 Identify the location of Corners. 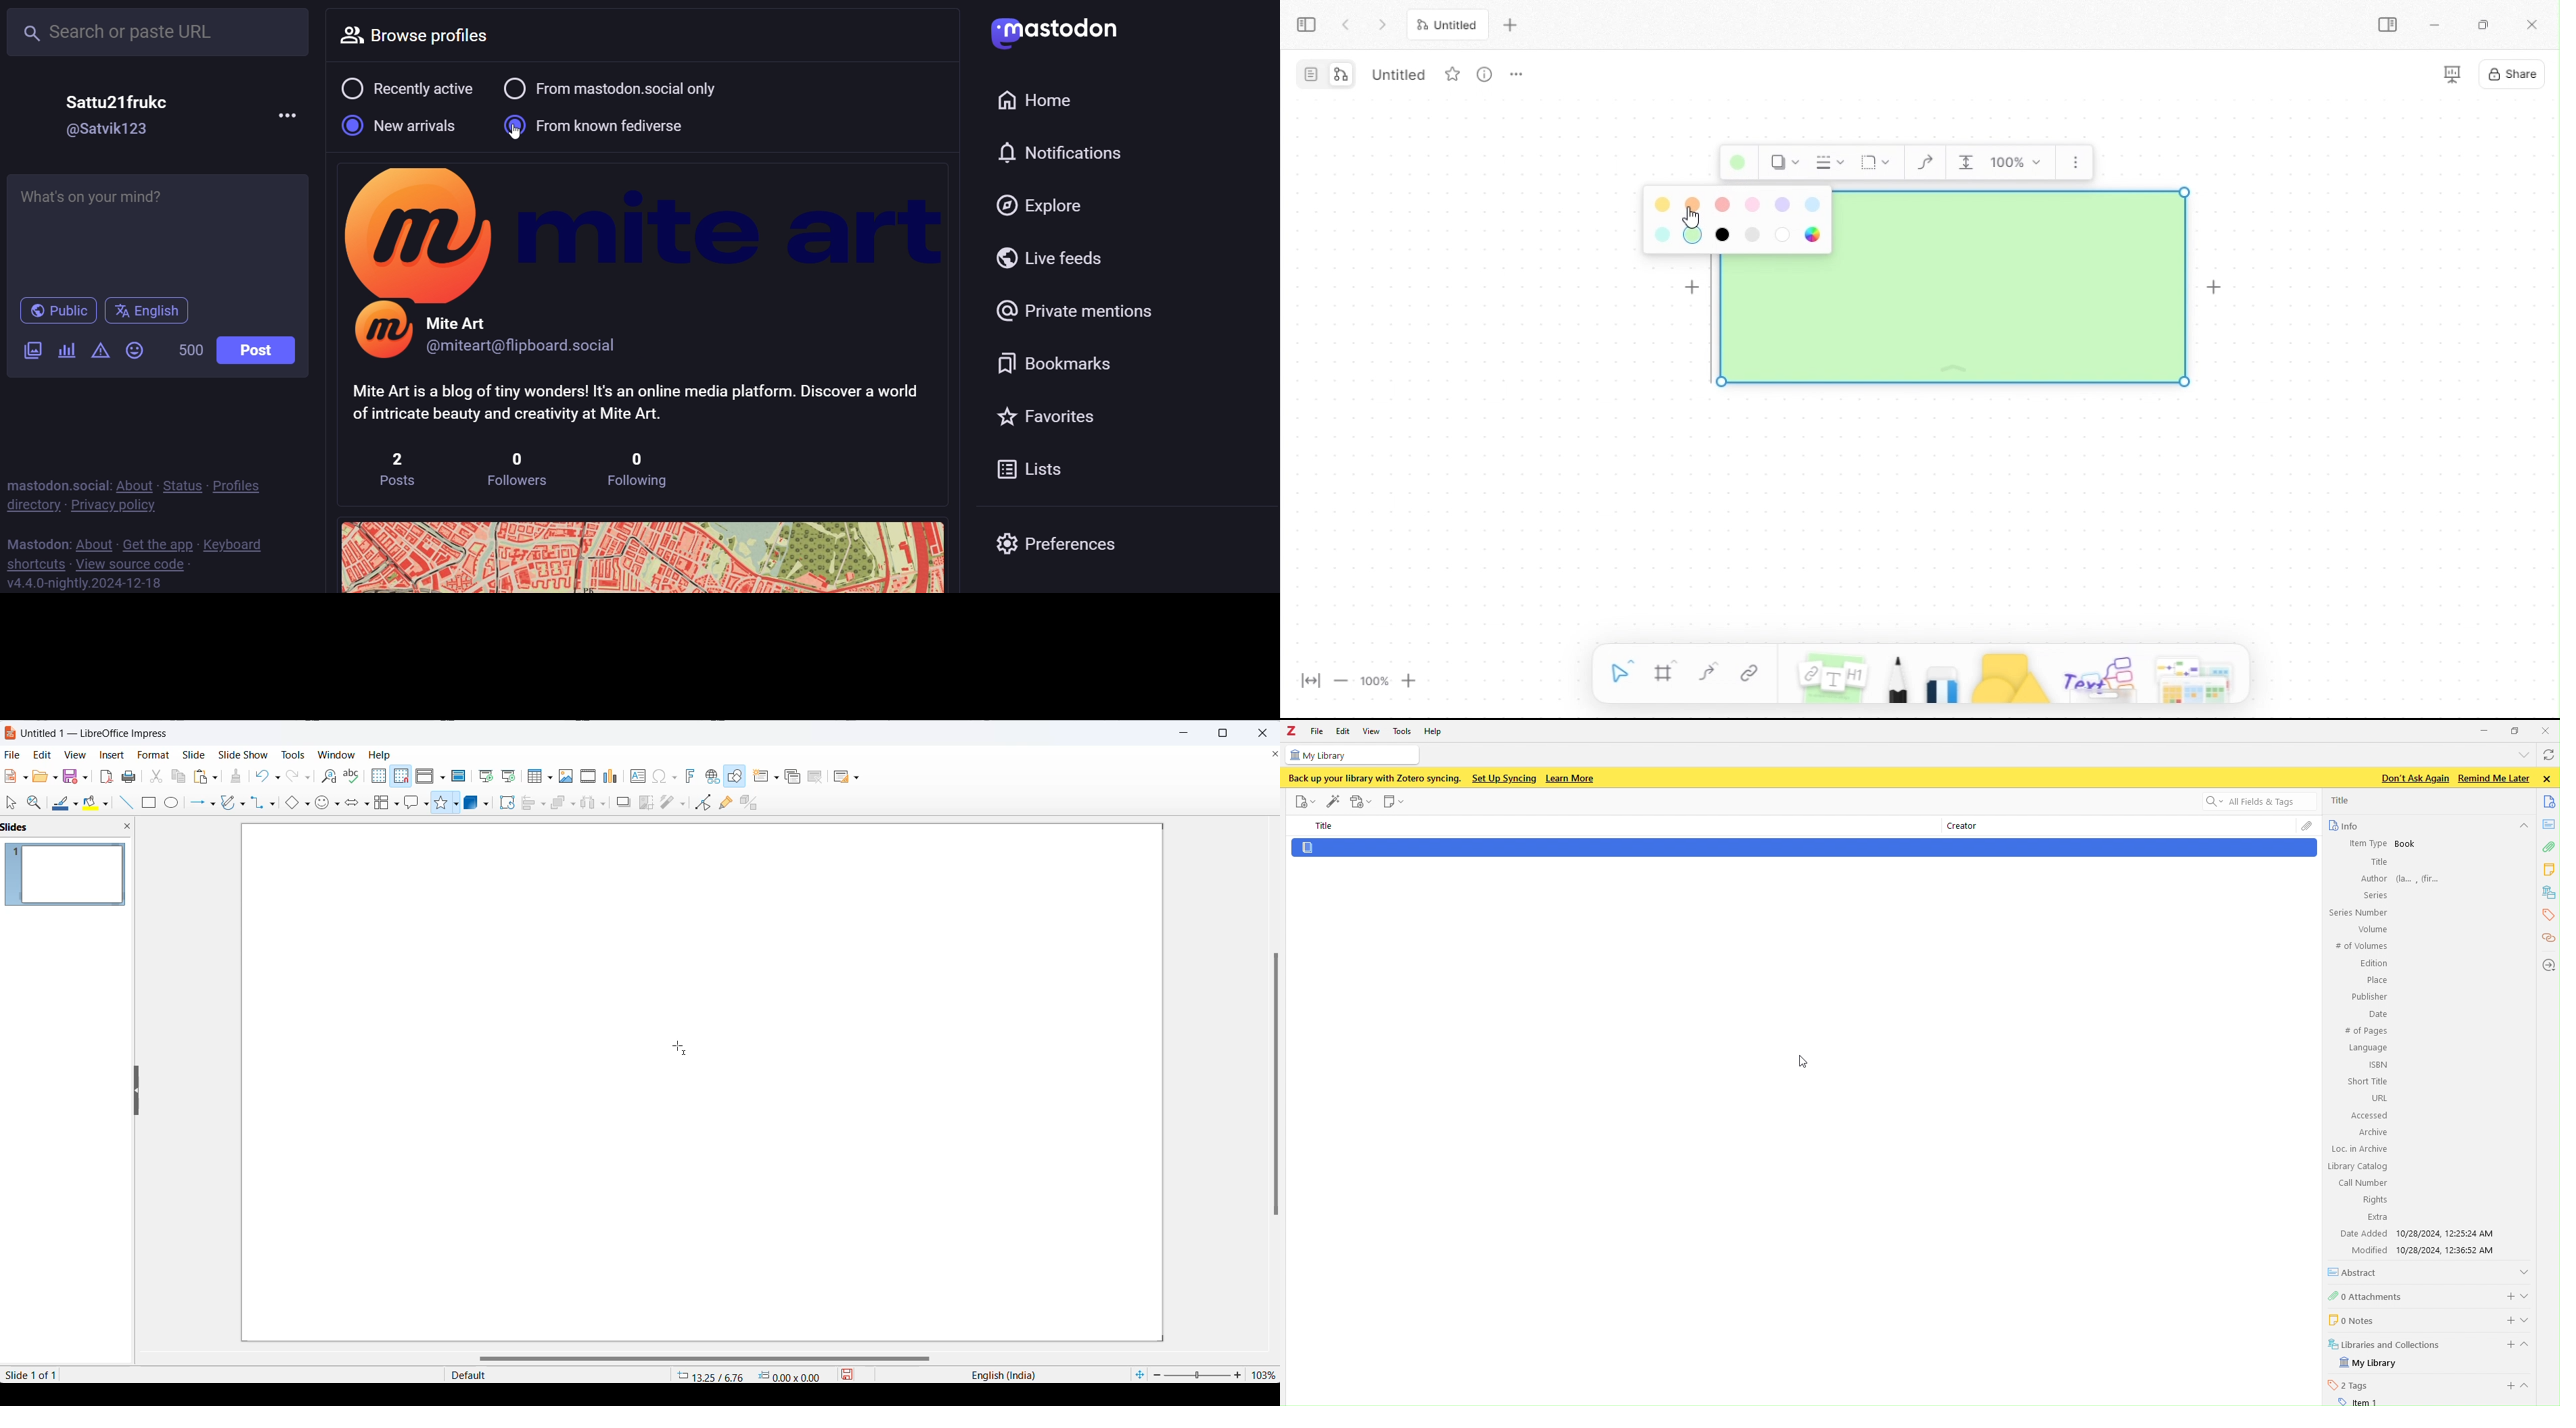
(1876, 164).